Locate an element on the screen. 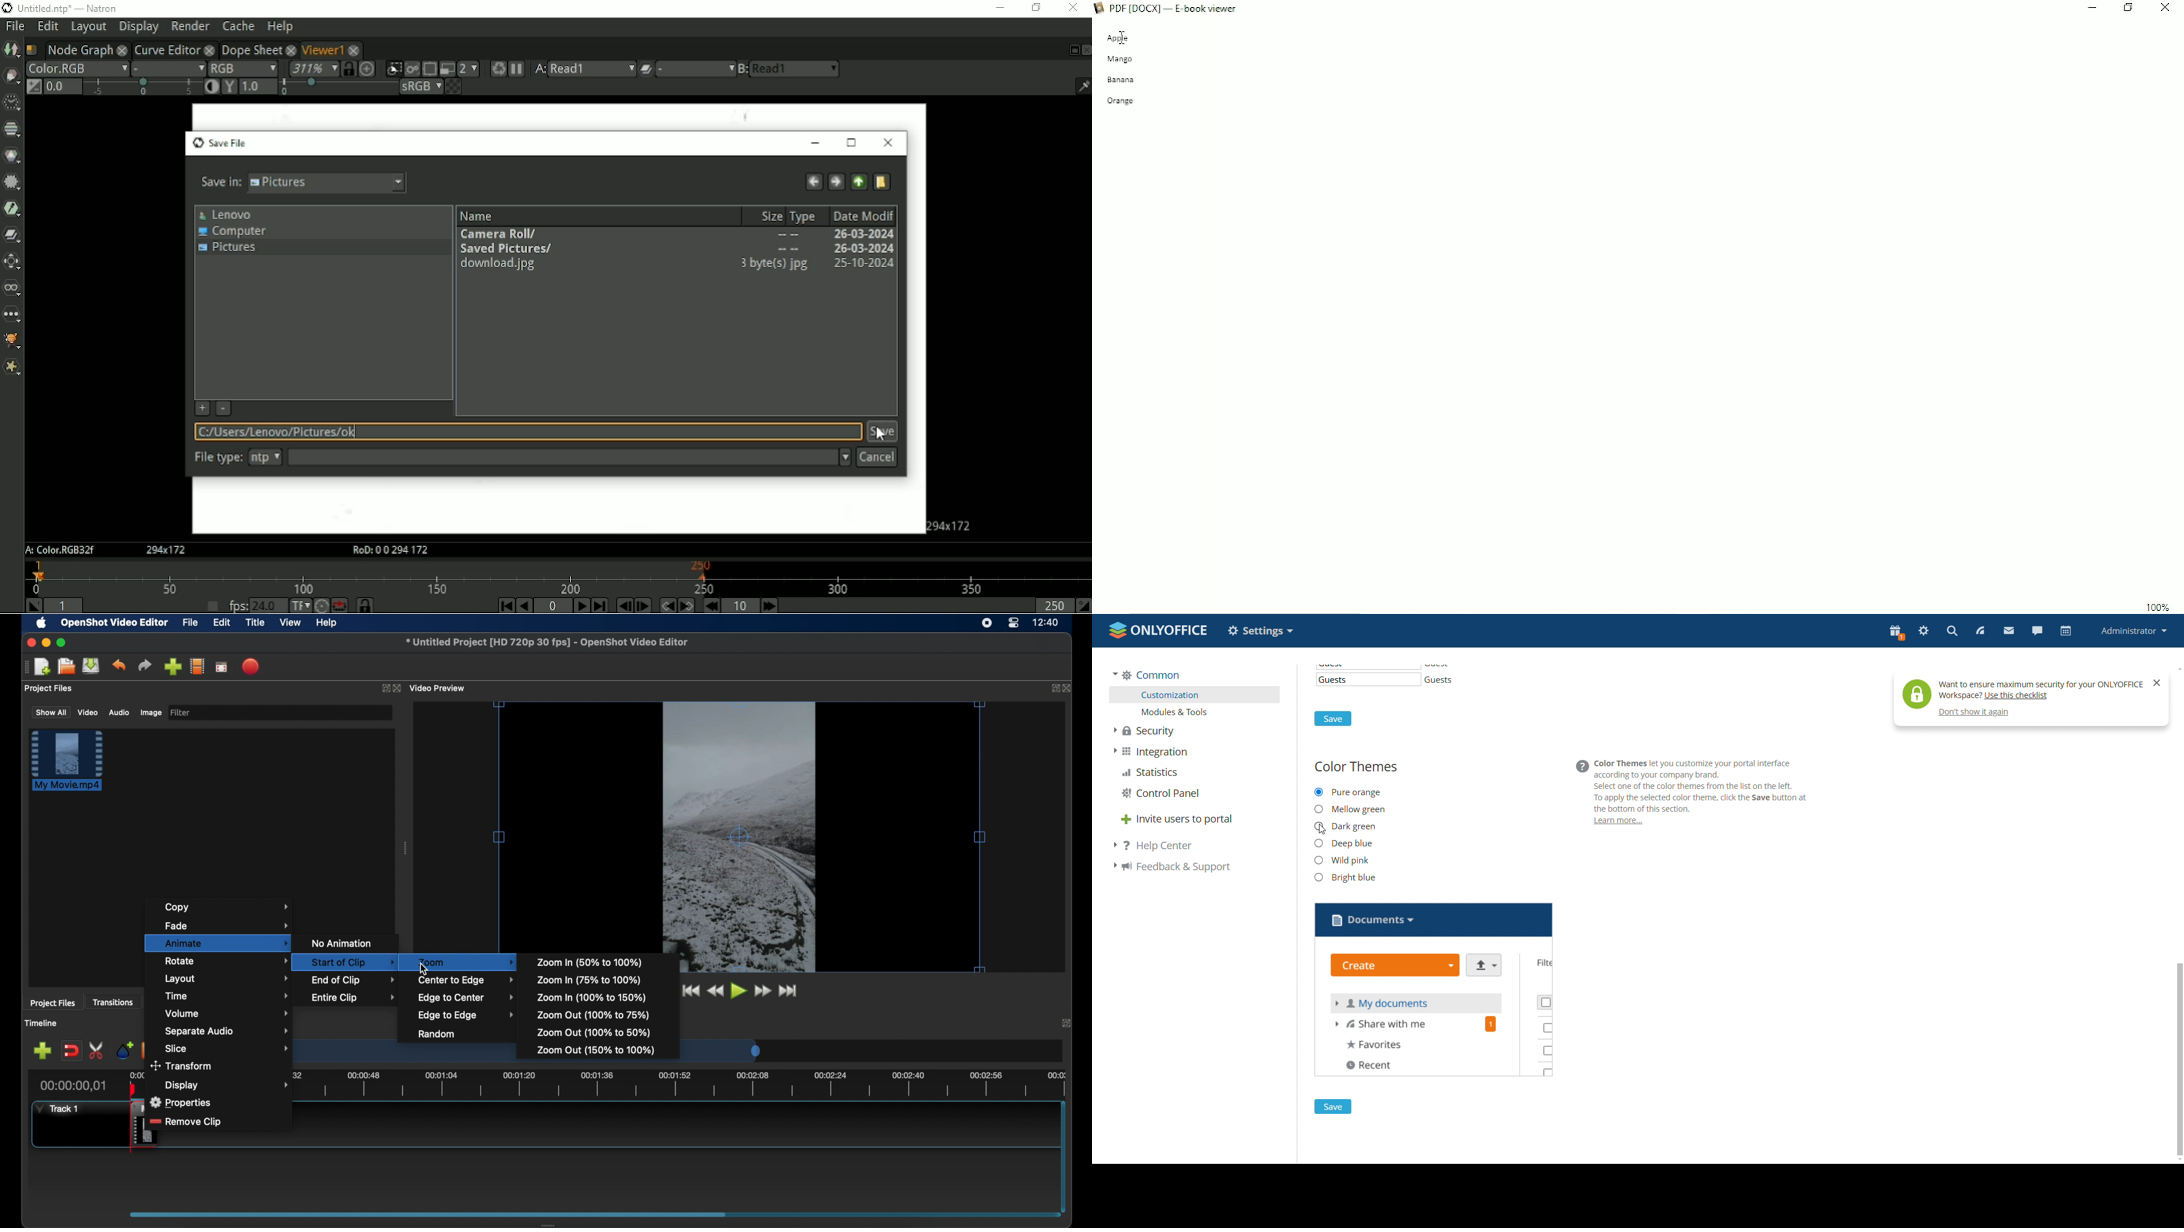  customization is located at coordinates (1196, 695).